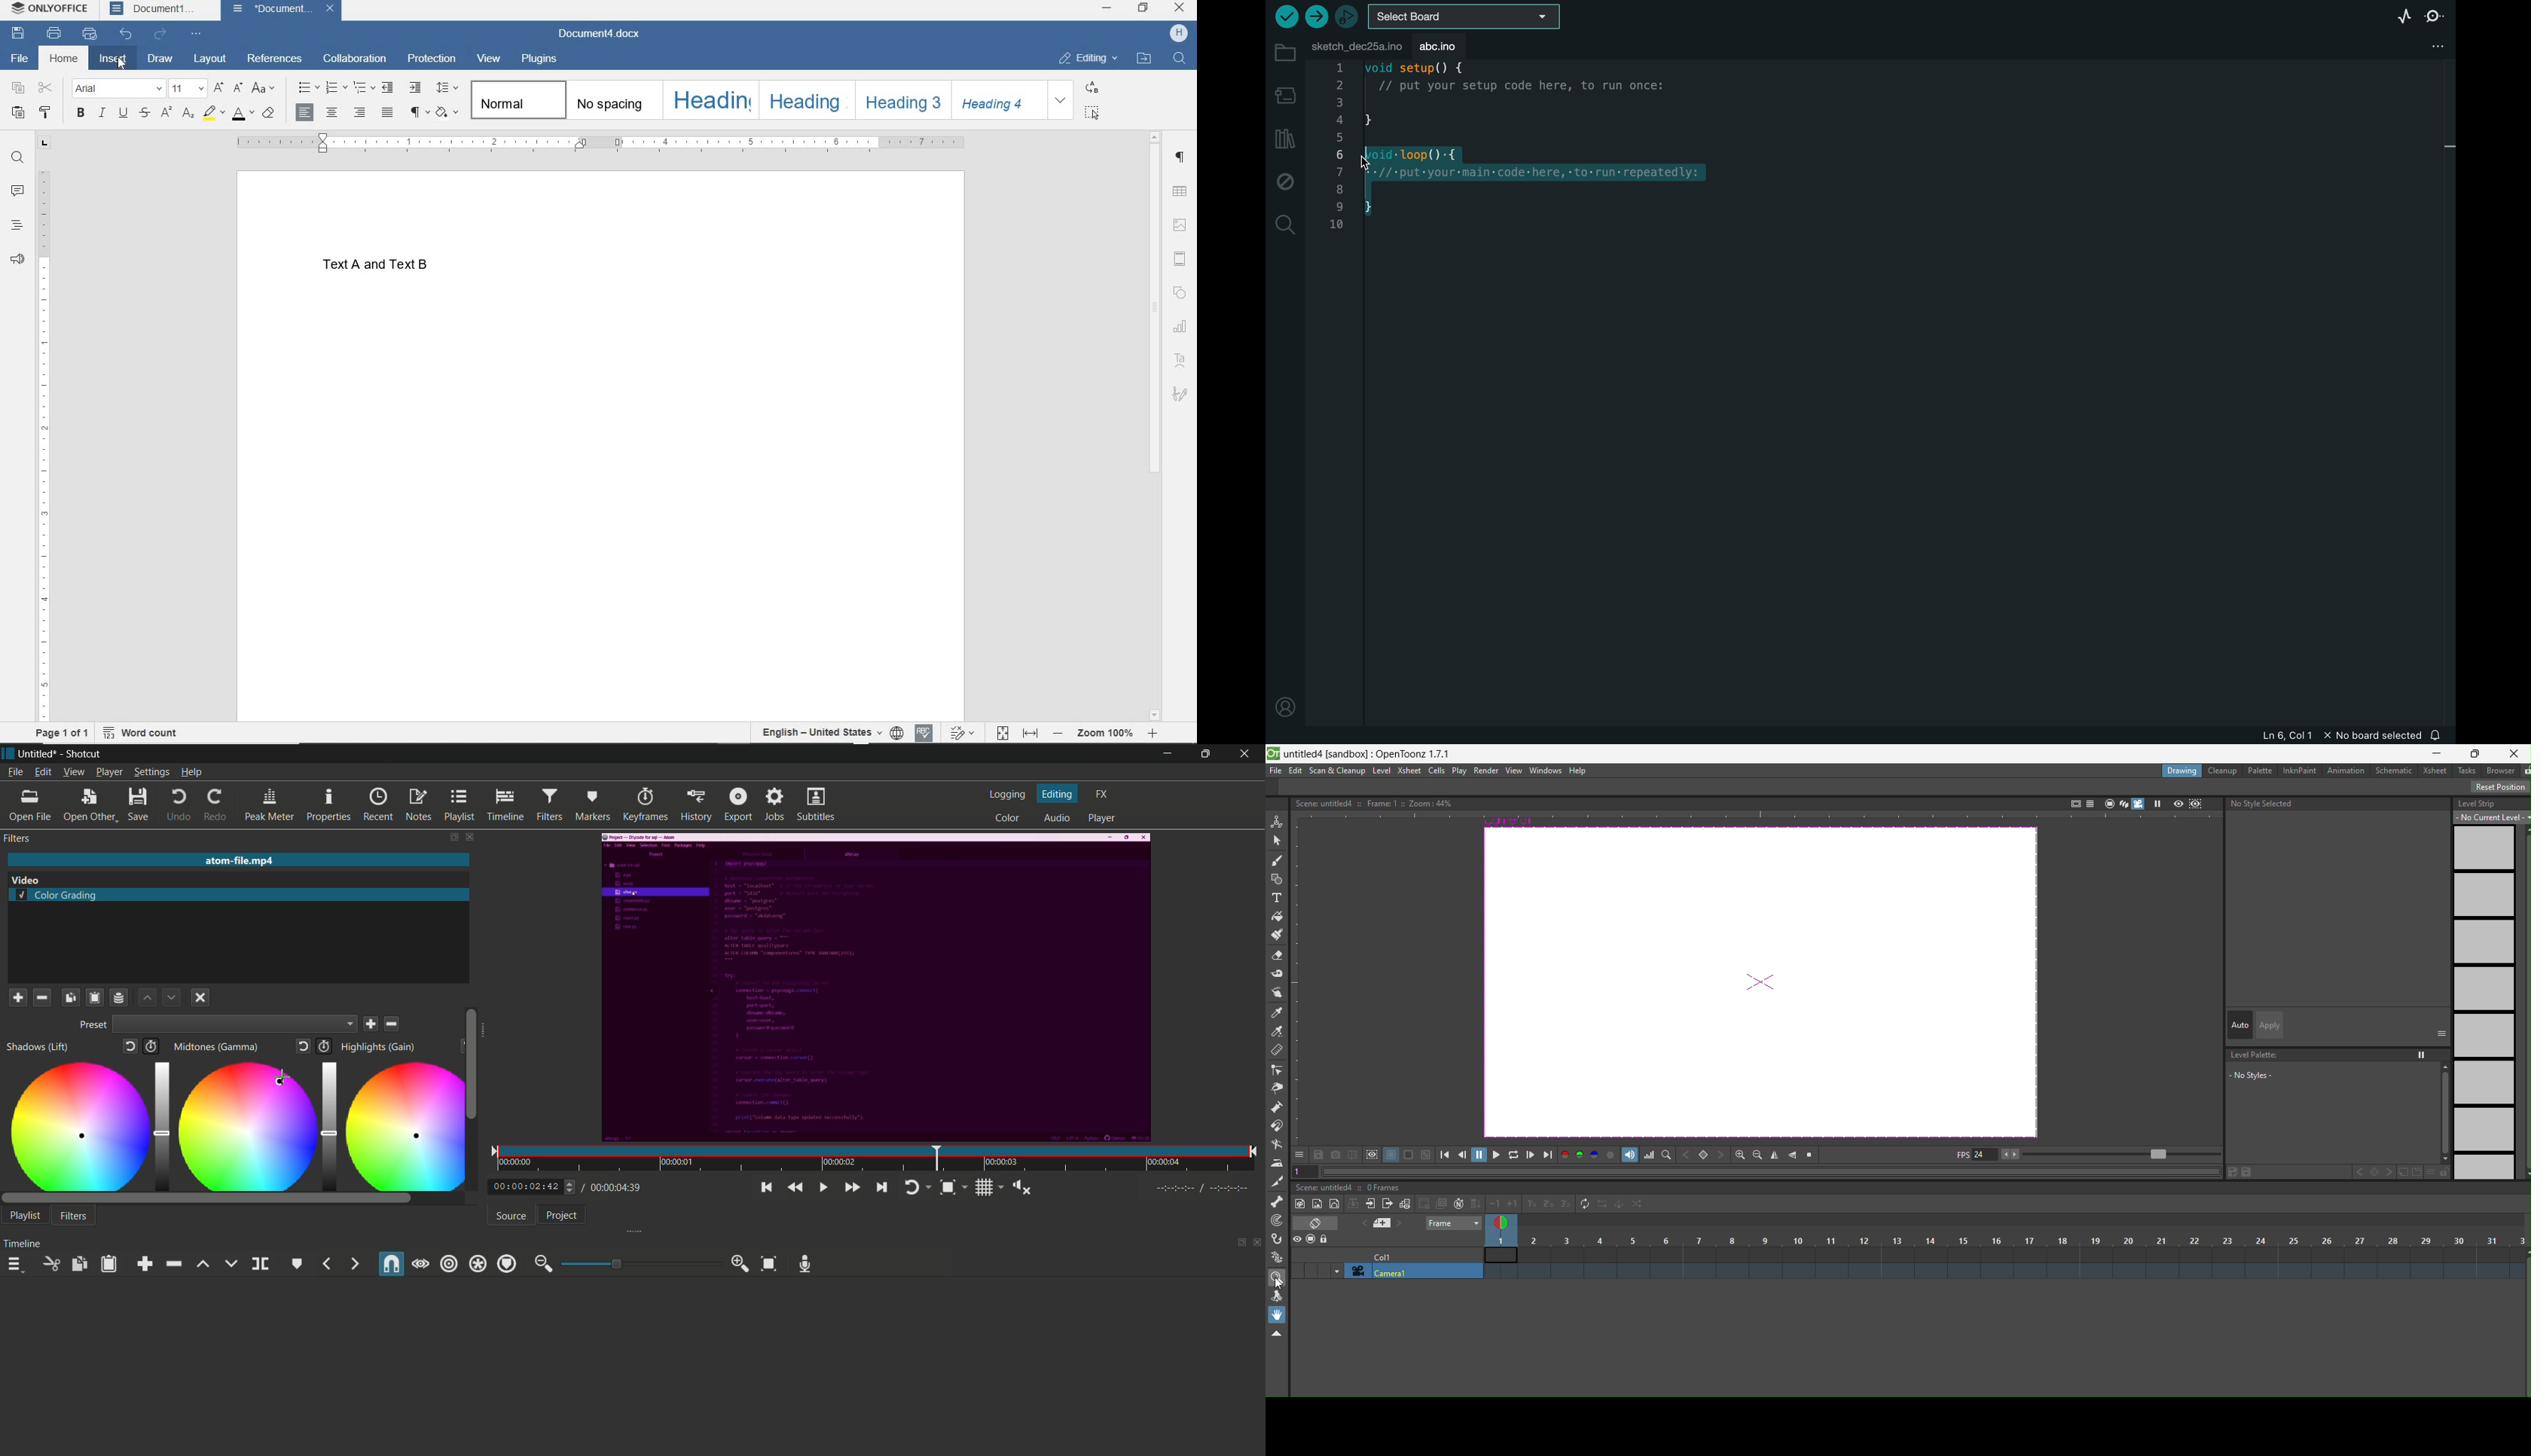 The width and height of the screenshot is (2548, 1456). Describe the element at coordinates (1180, 226) in the screenshot. I see `IMAGE` at that location.